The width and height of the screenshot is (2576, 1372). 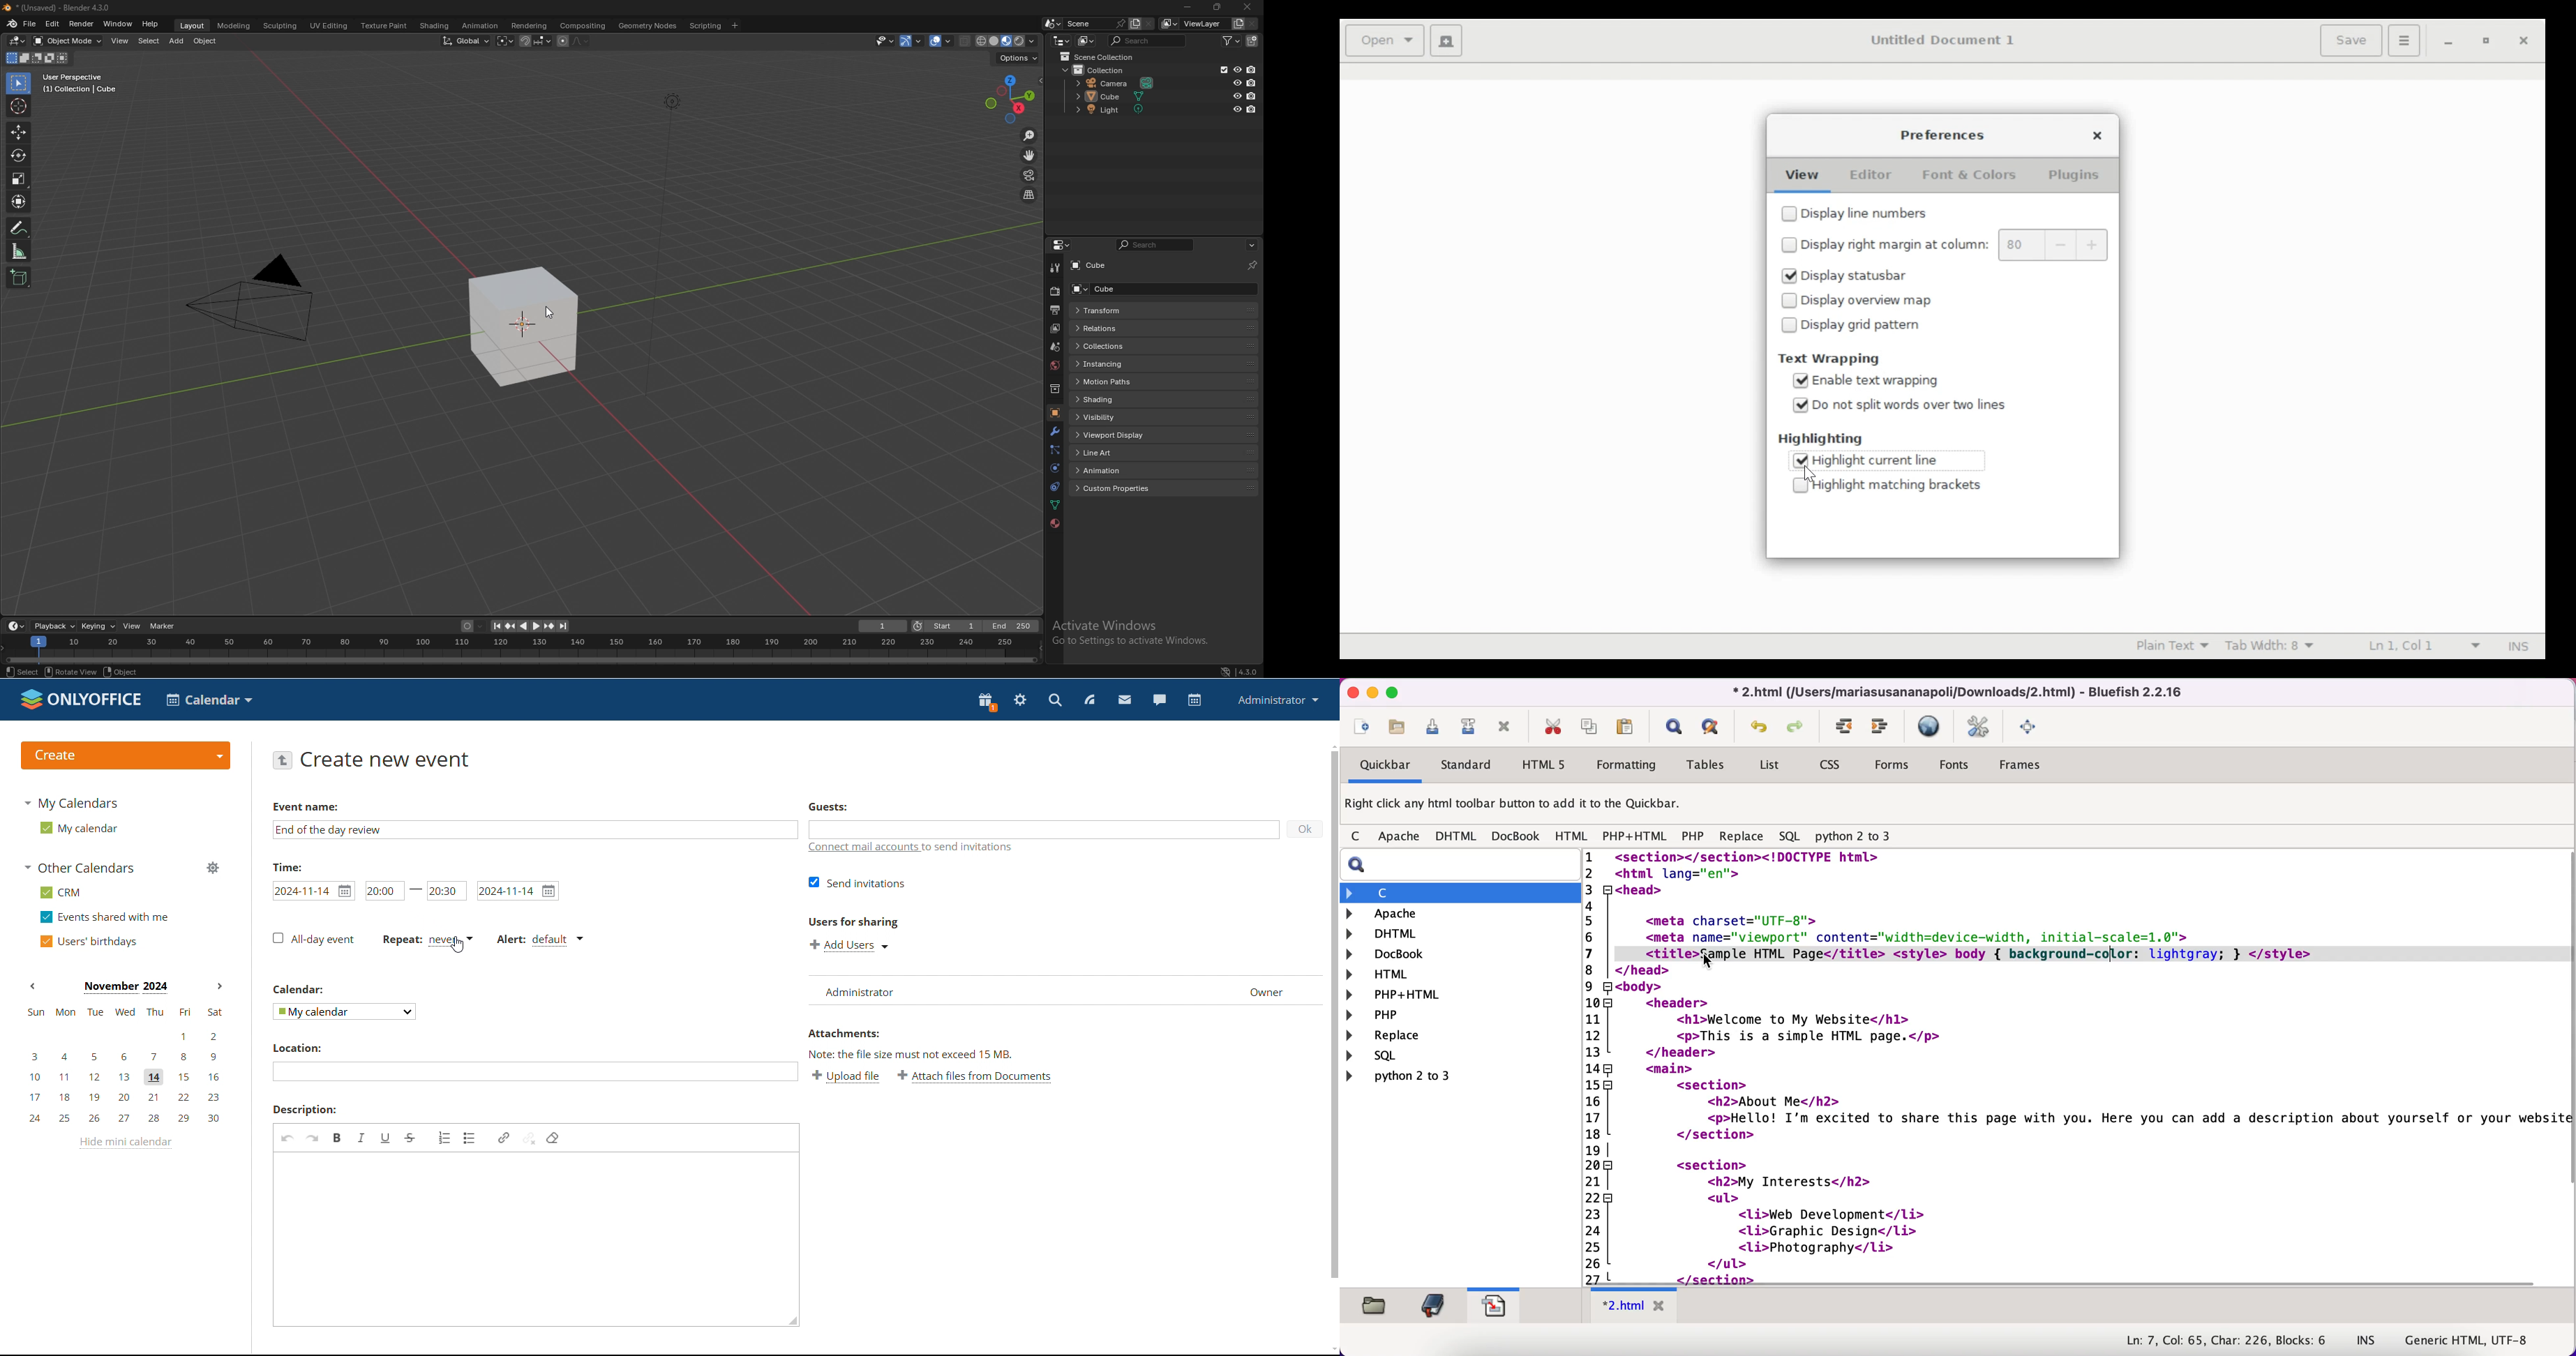 What do you see at coordinates (1055, 346) in the screenshot?
I see `scene` at bounding box center [1055, 346].